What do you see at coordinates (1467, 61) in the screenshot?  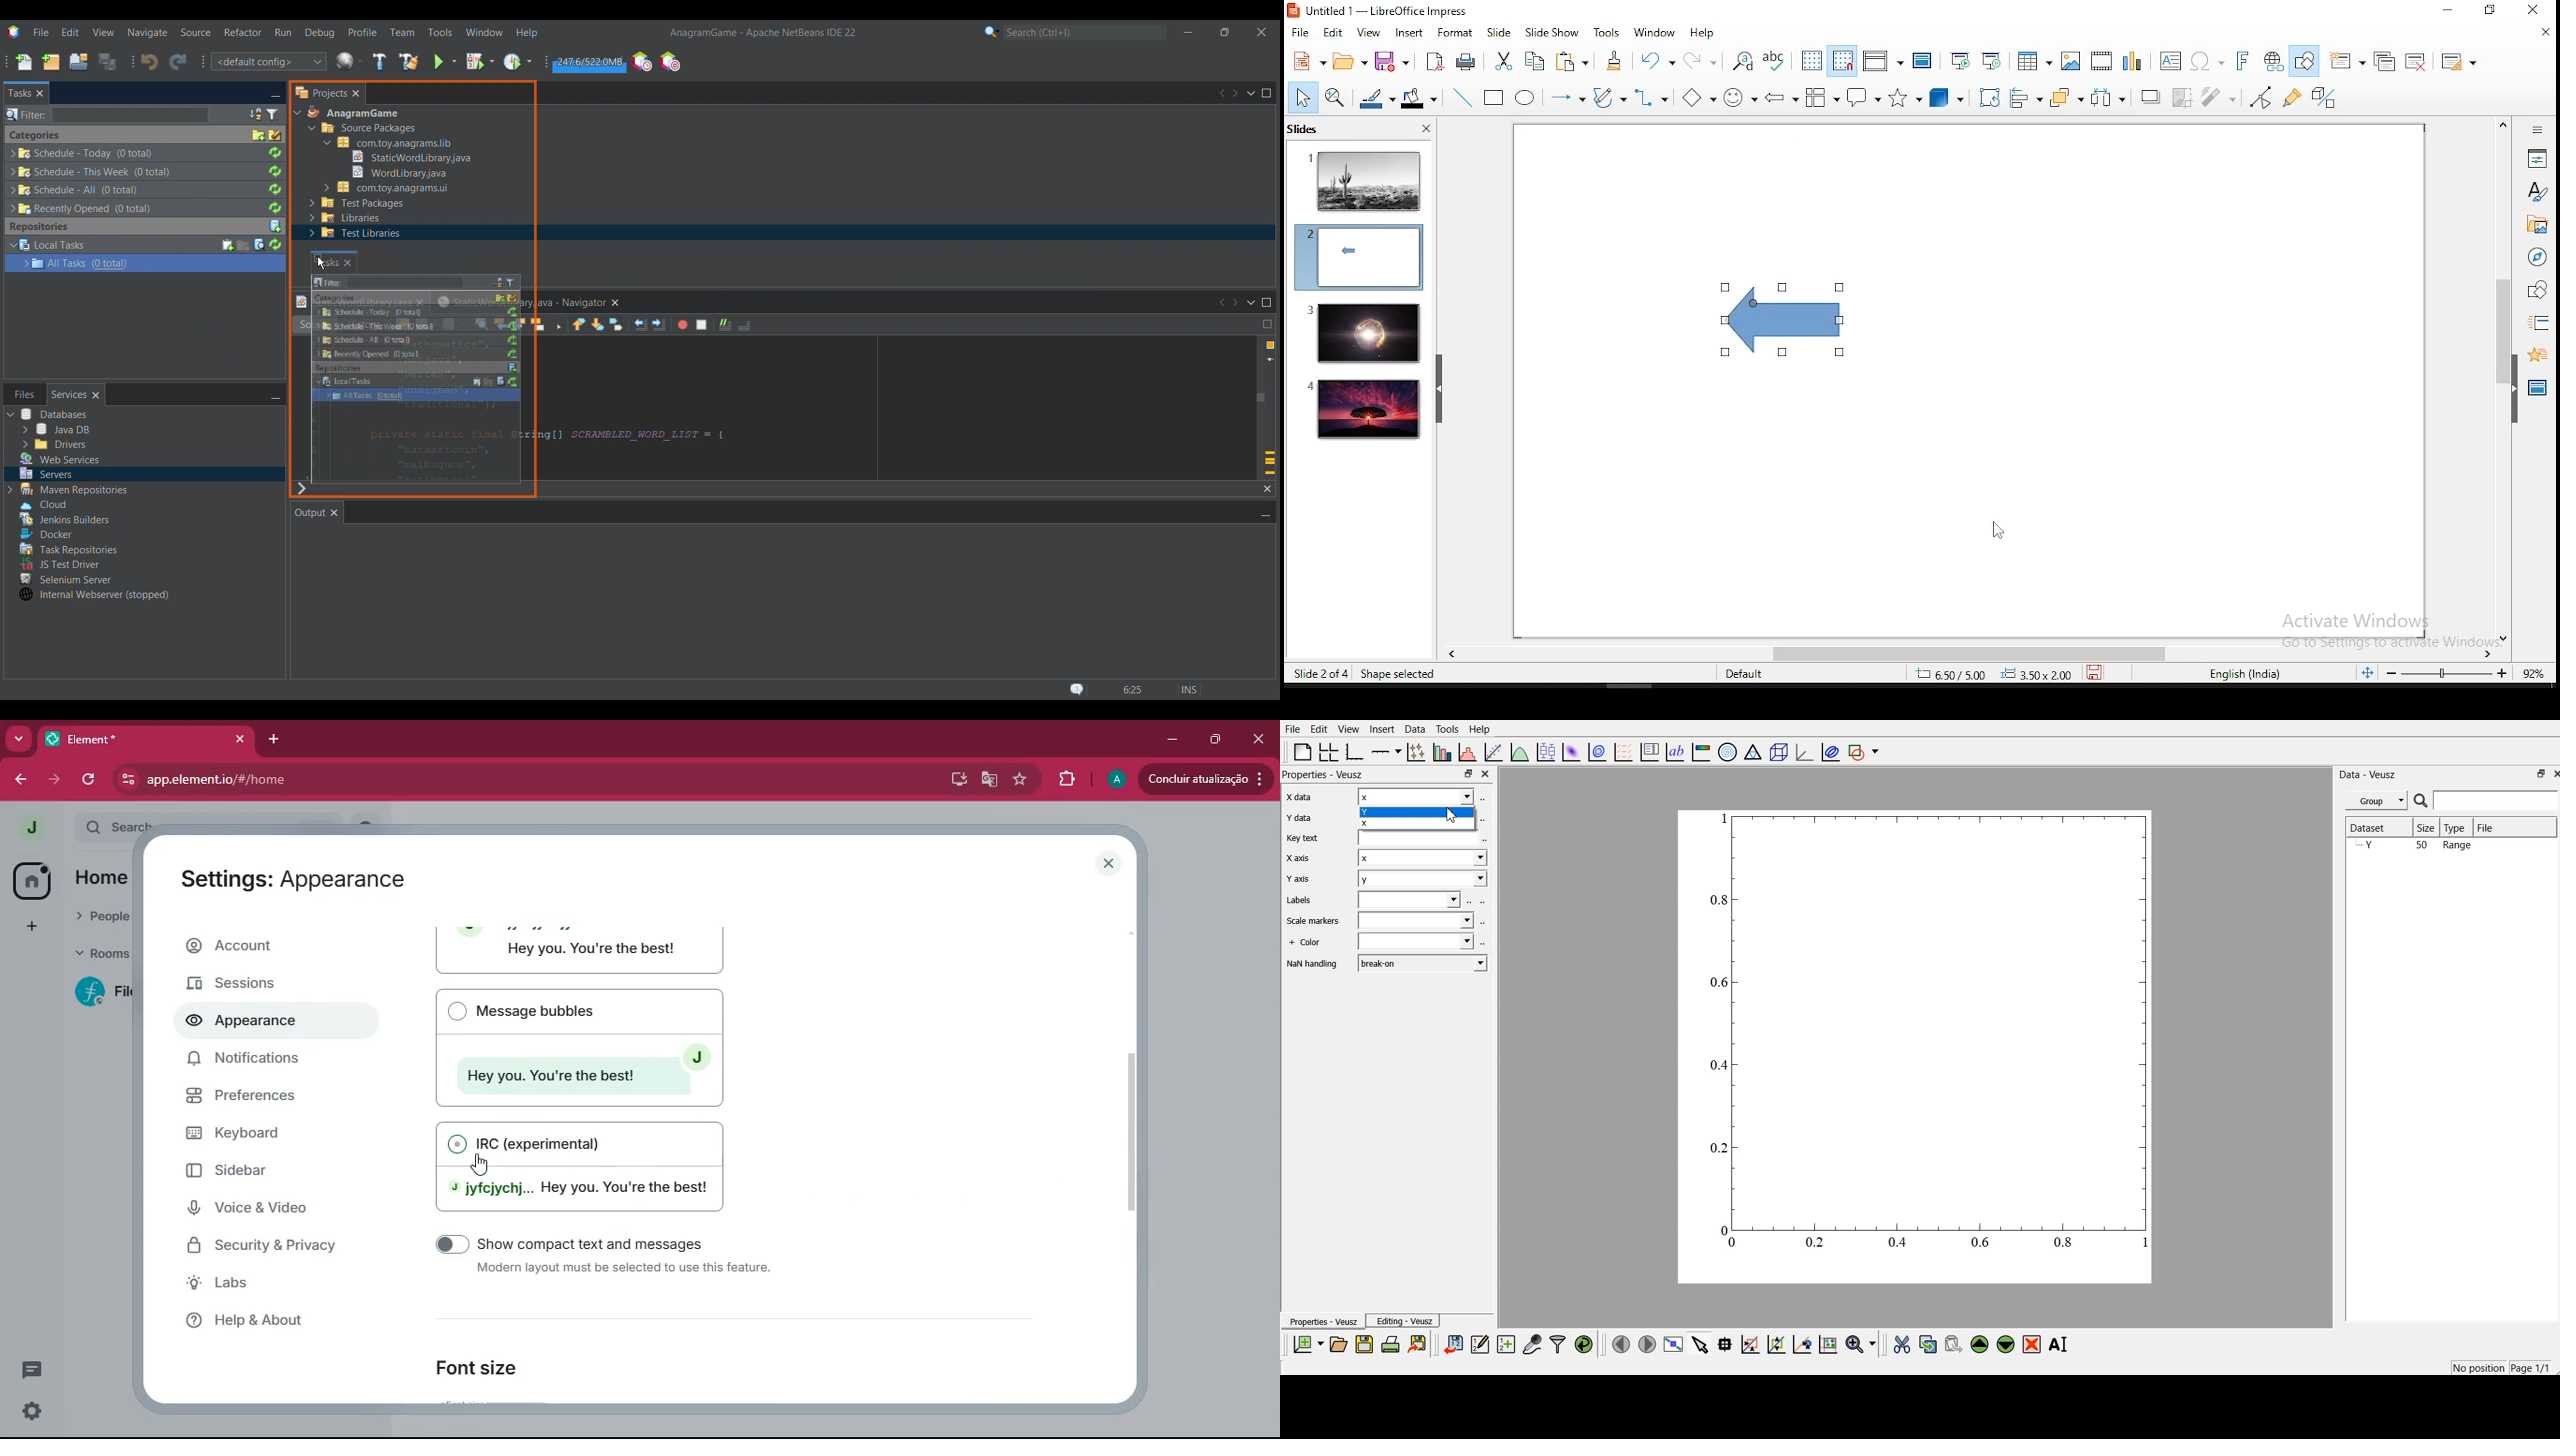 I see `print` at bounding box center [1467, 61].